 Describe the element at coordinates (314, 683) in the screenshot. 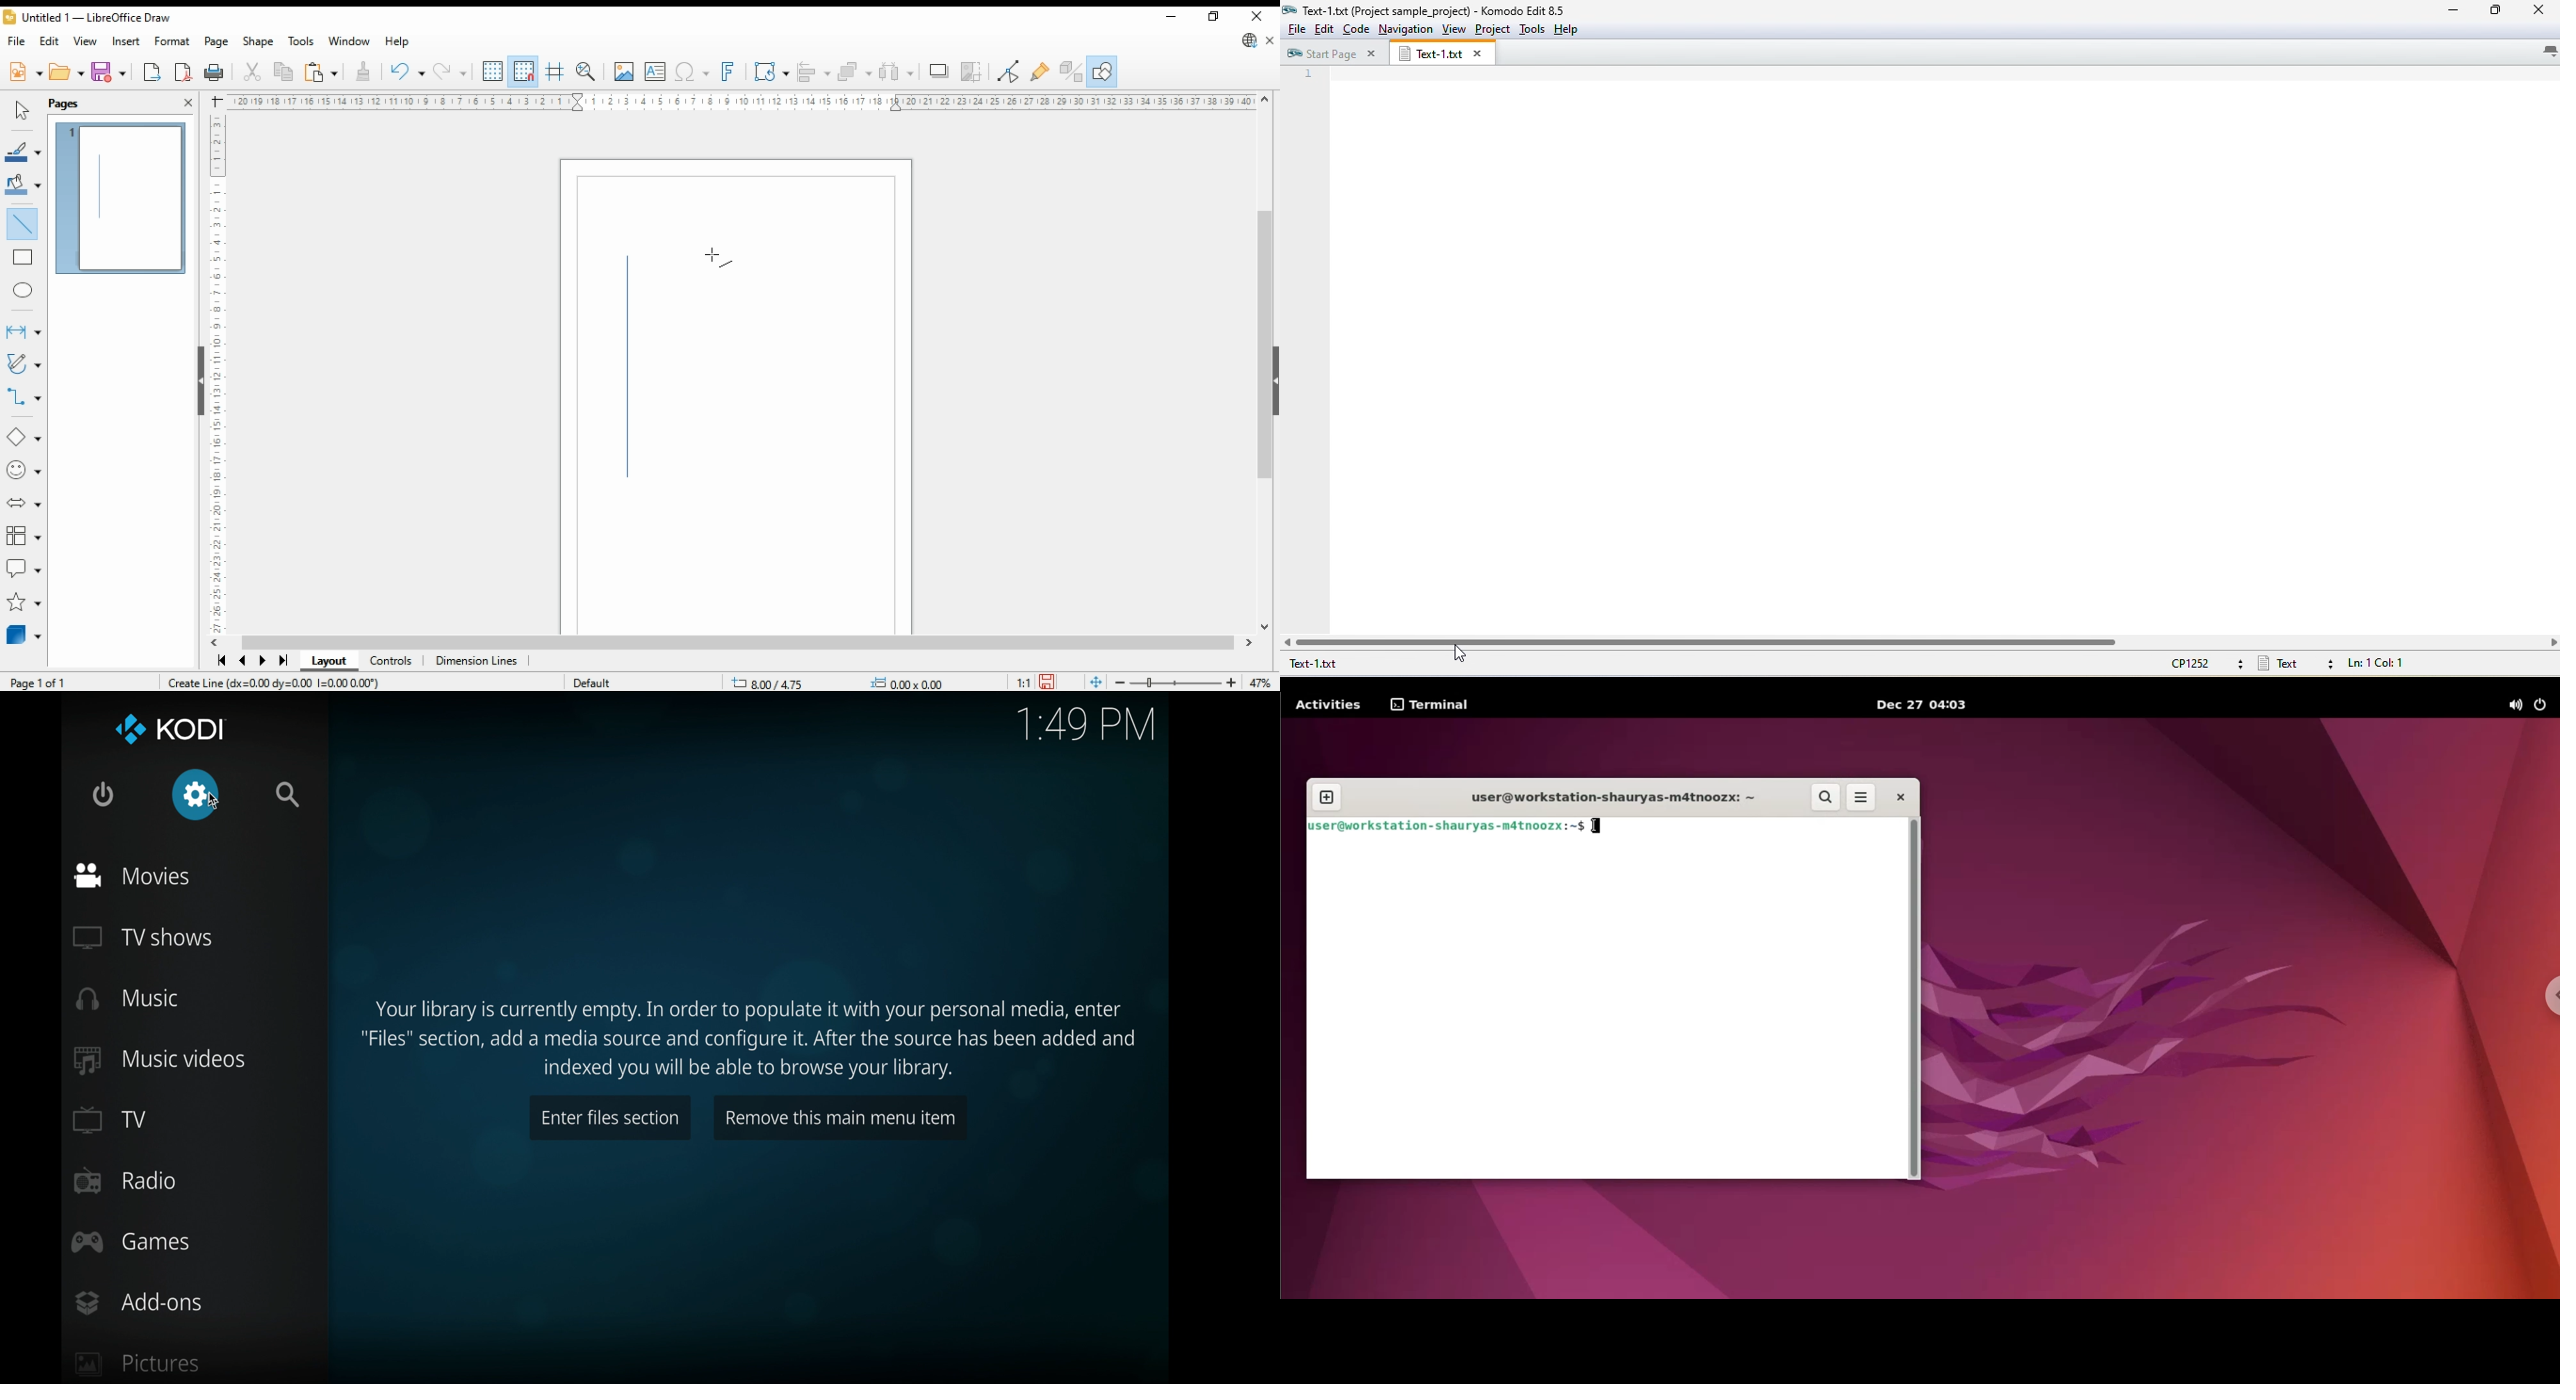

I see `create vertical line` at that location.